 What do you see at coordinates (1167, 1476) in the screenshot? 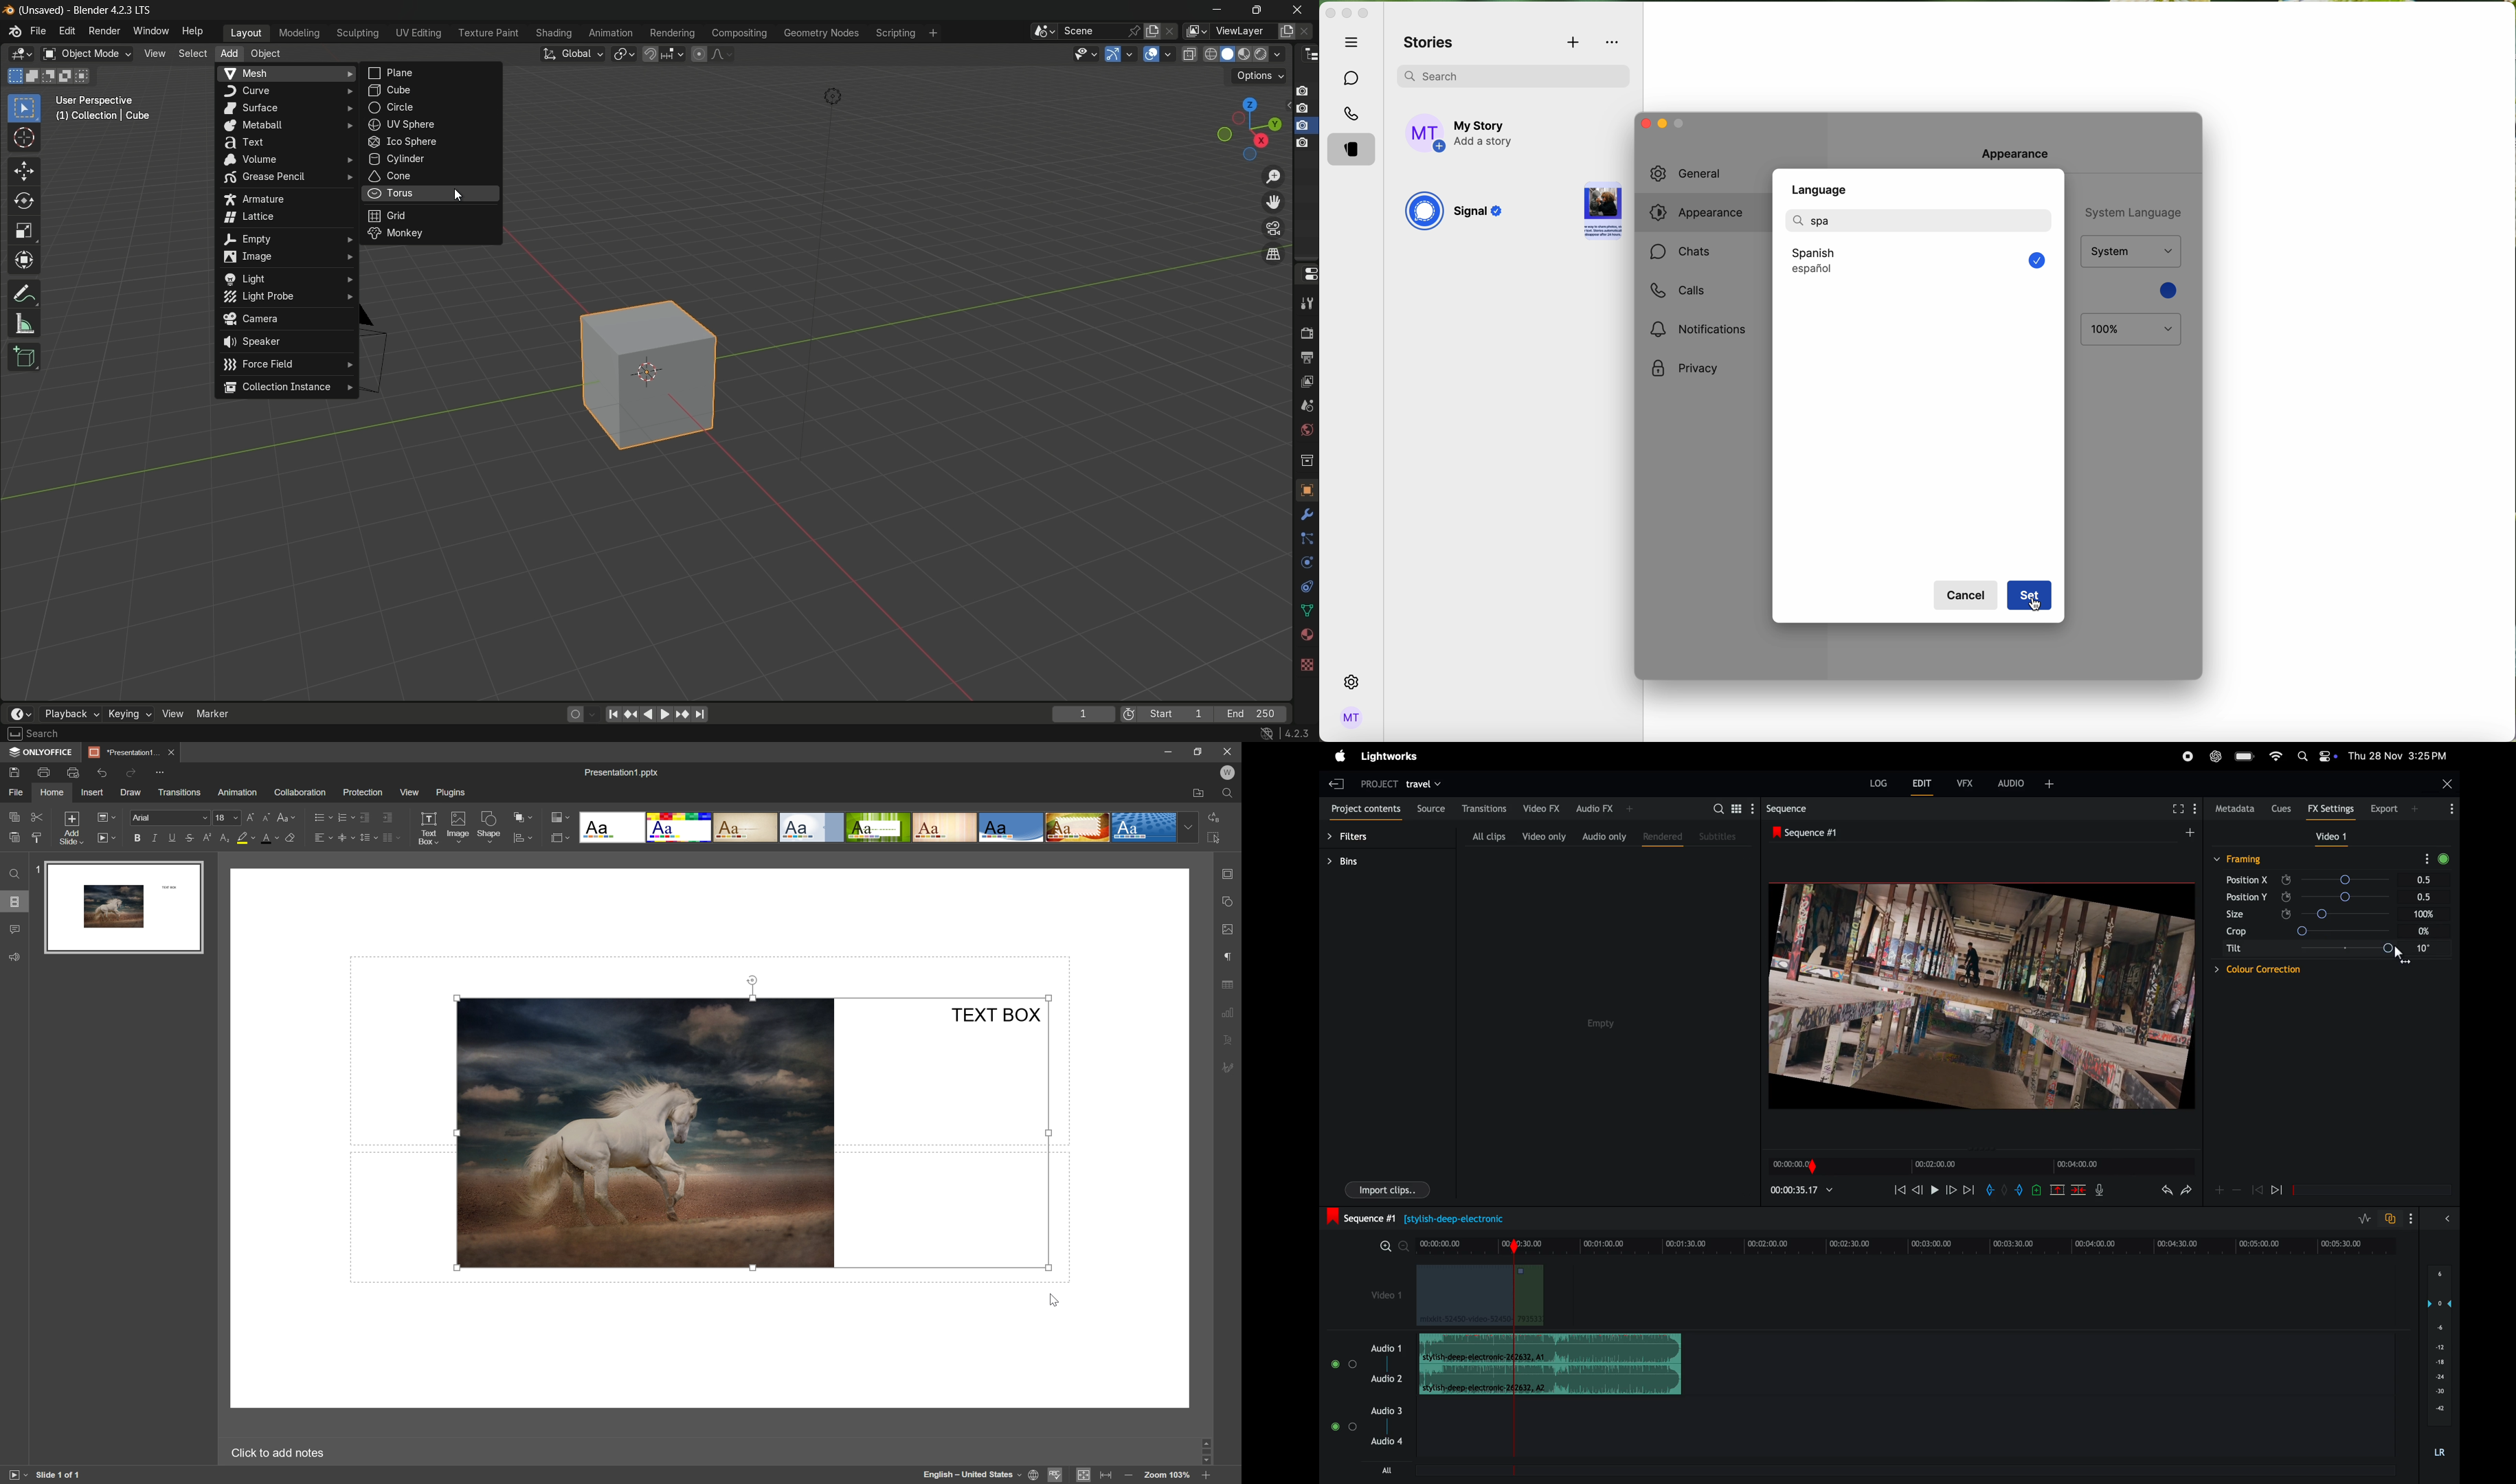
I see `zoom 100%` at bounding box center [1167, 1476].